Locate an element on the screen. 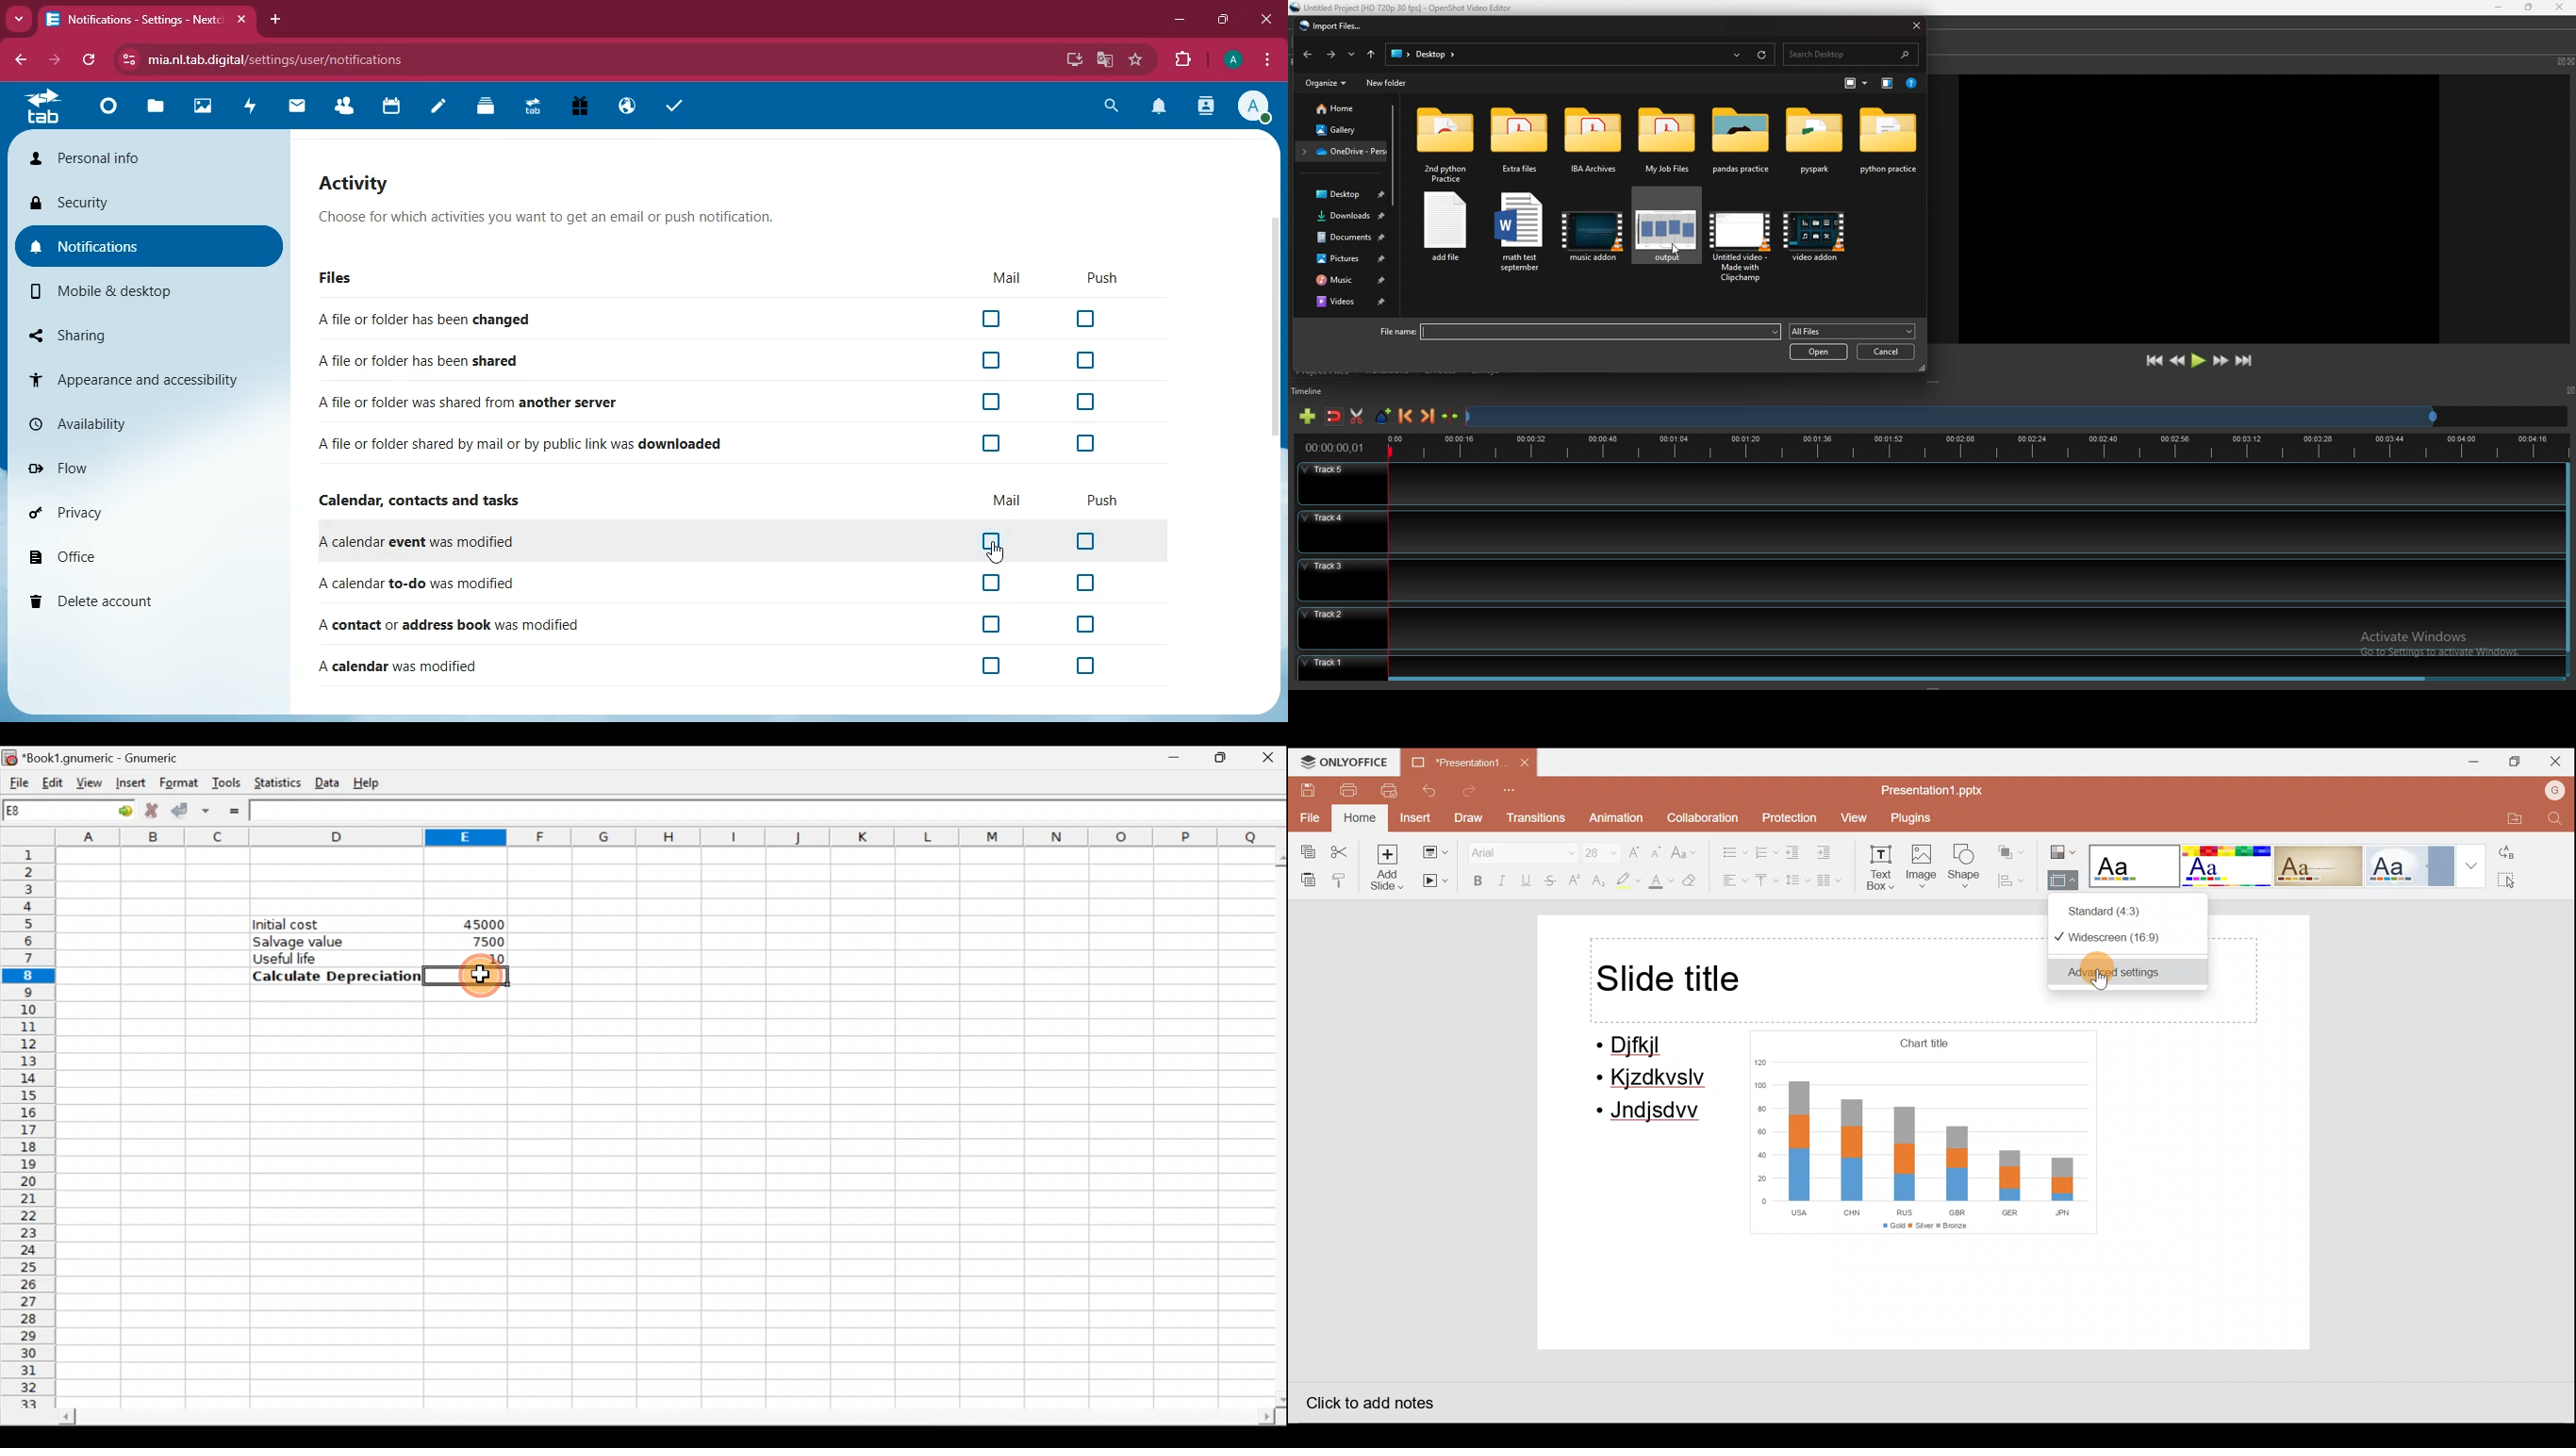 The width and height of the screenshot is (2576, 1456). Statistics is located at coordinates (278, 782).